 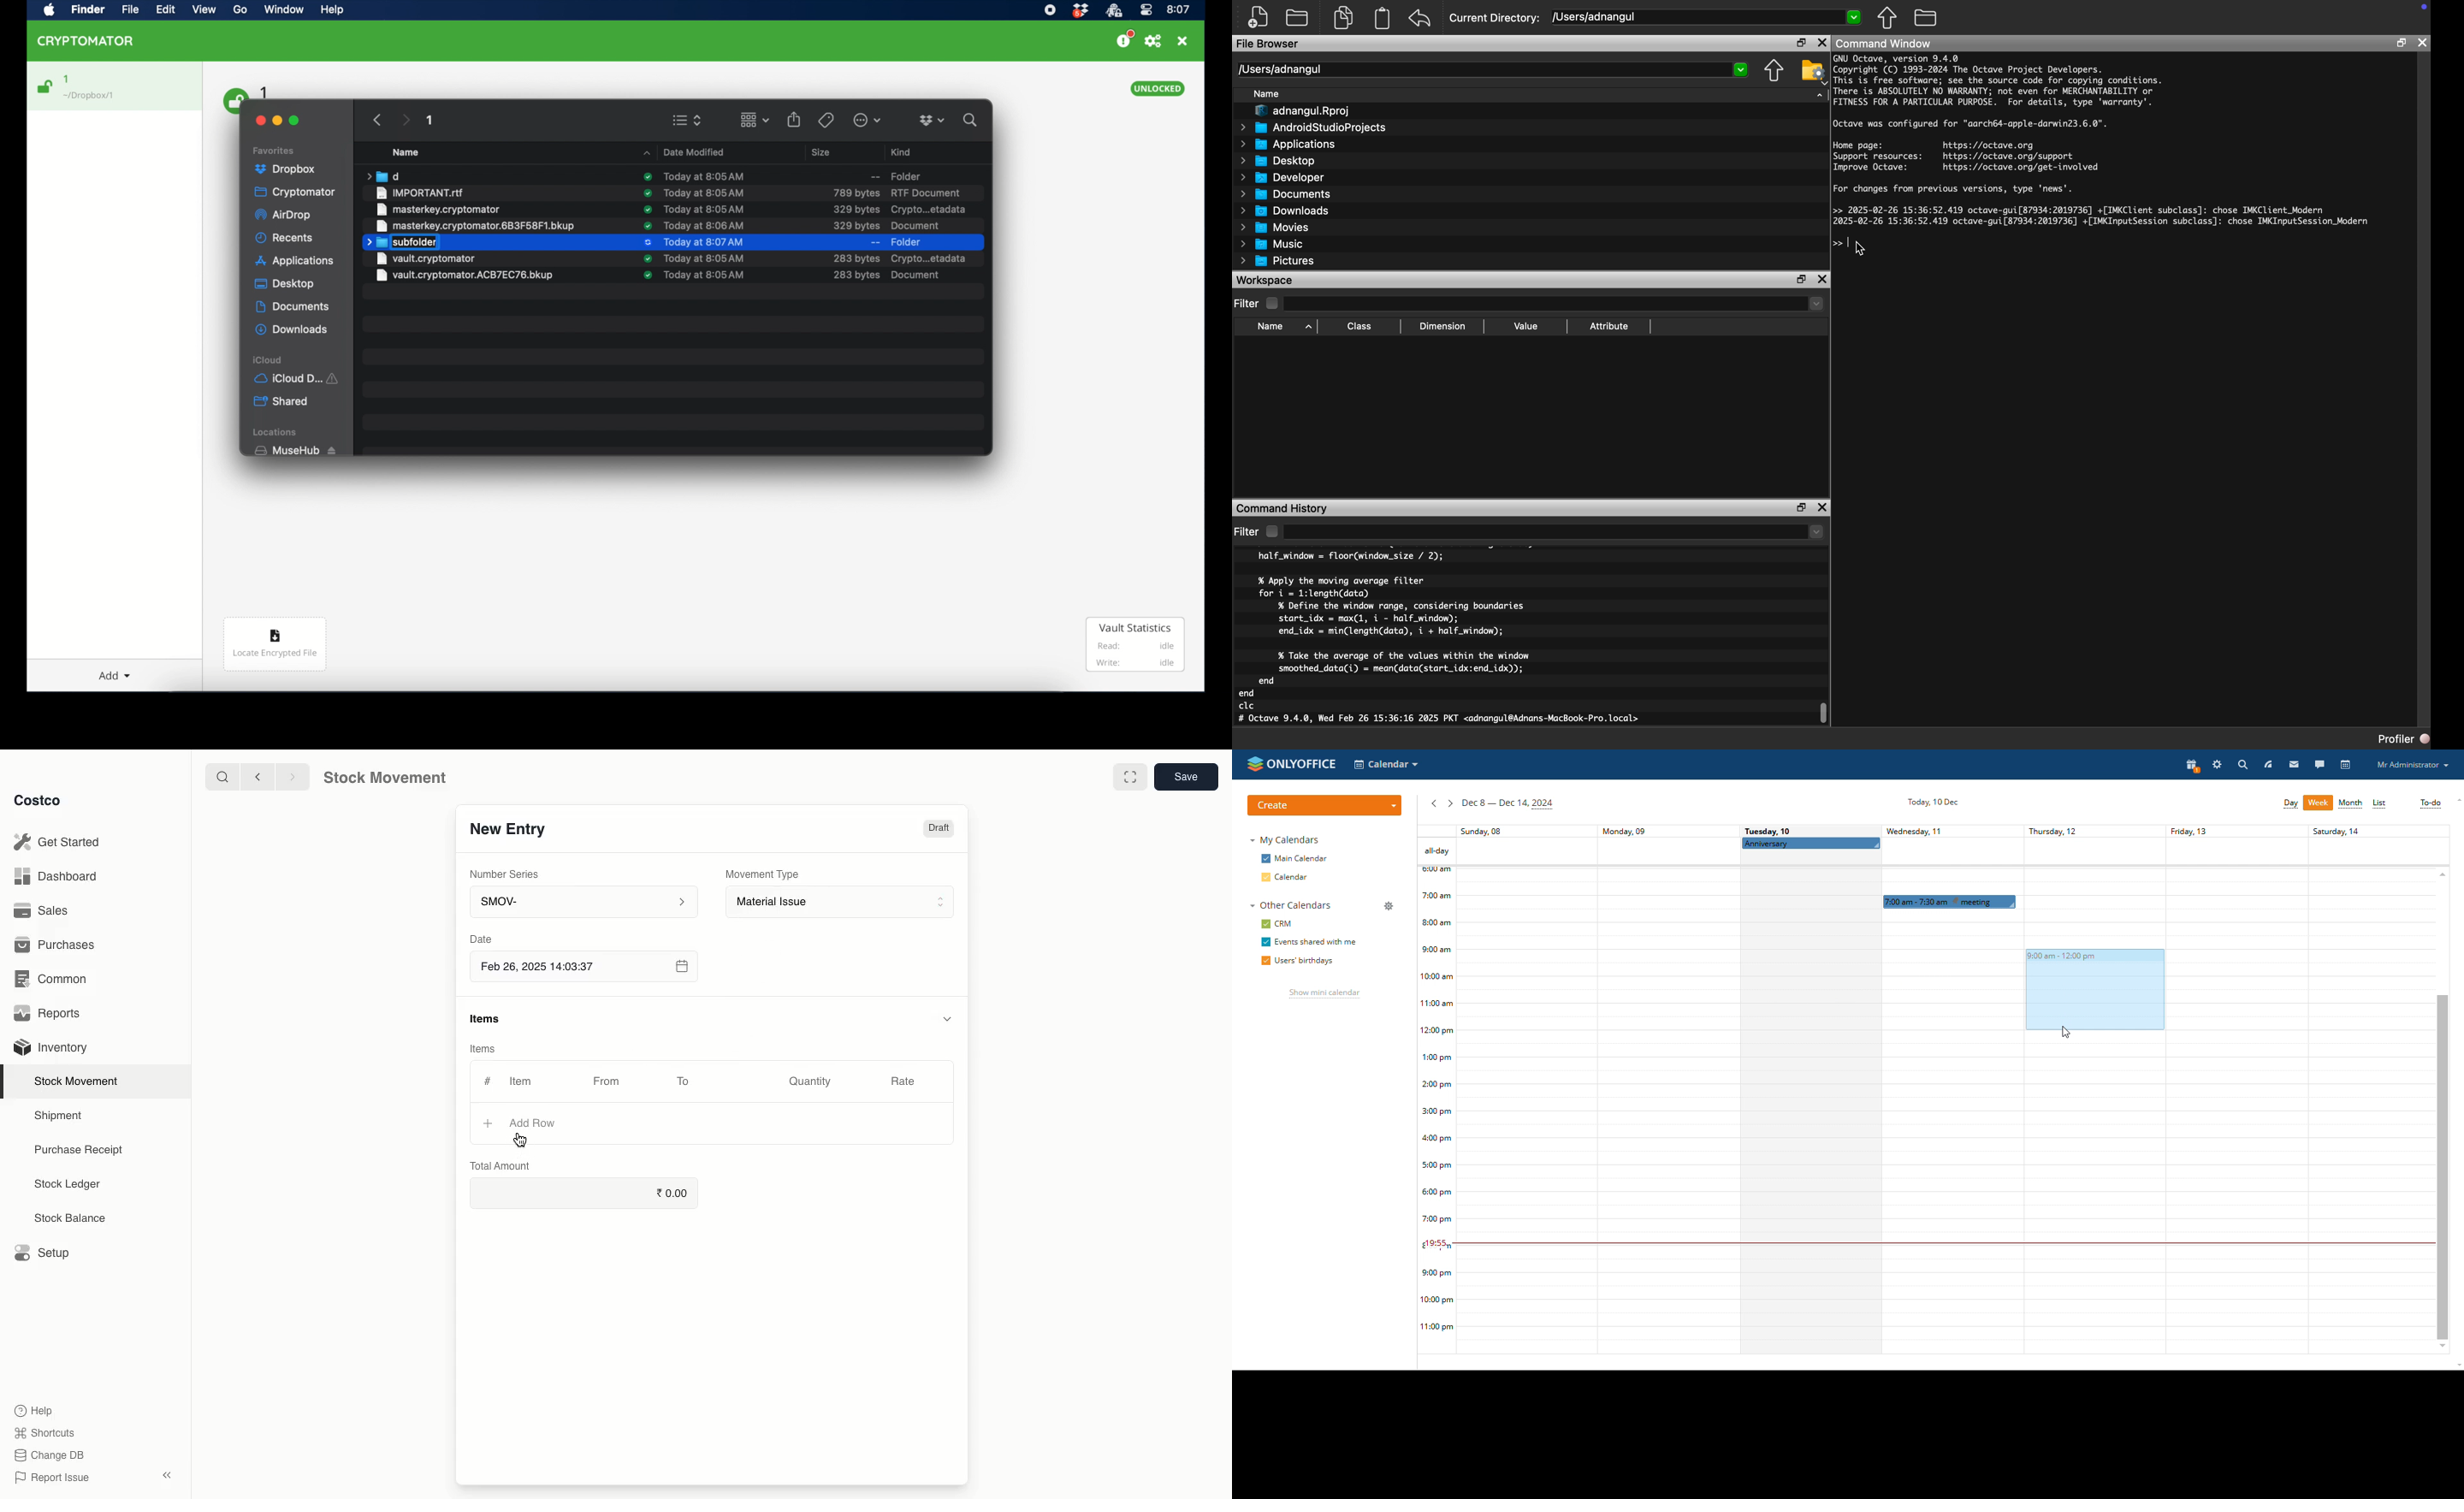 I want to click on Dropdown, so click(x=1556, y=305).